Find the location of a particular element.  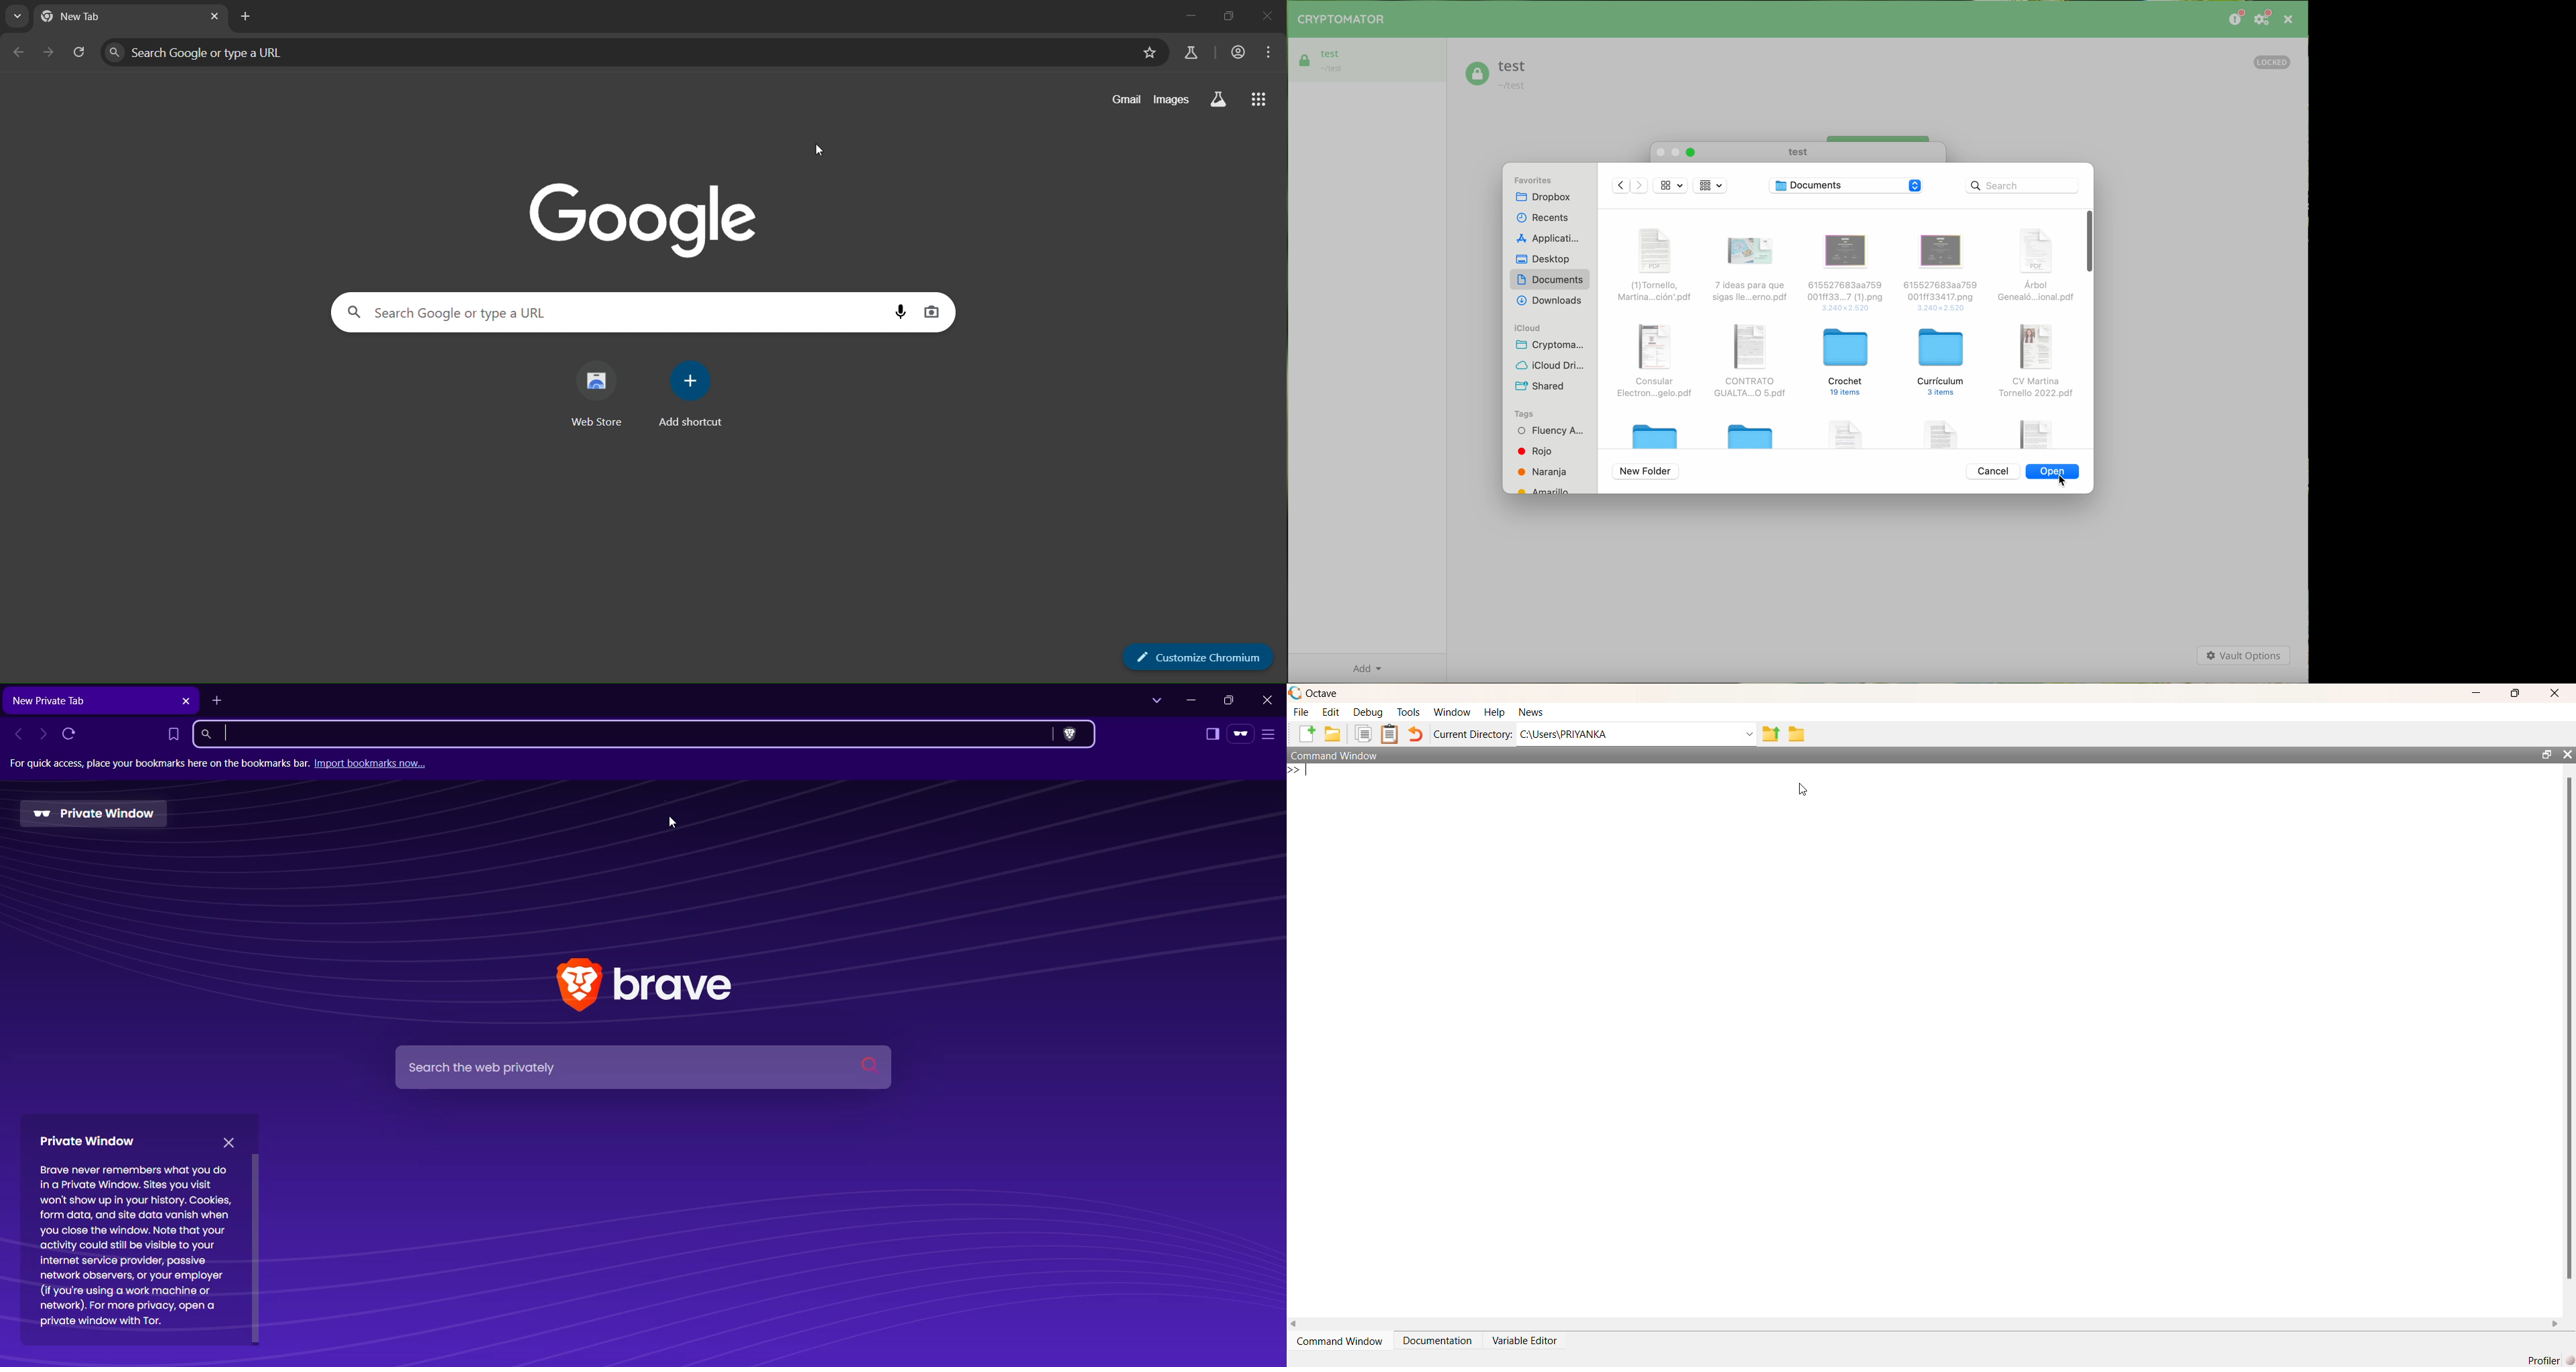

Minimize is located at coordinates (1188, 701).